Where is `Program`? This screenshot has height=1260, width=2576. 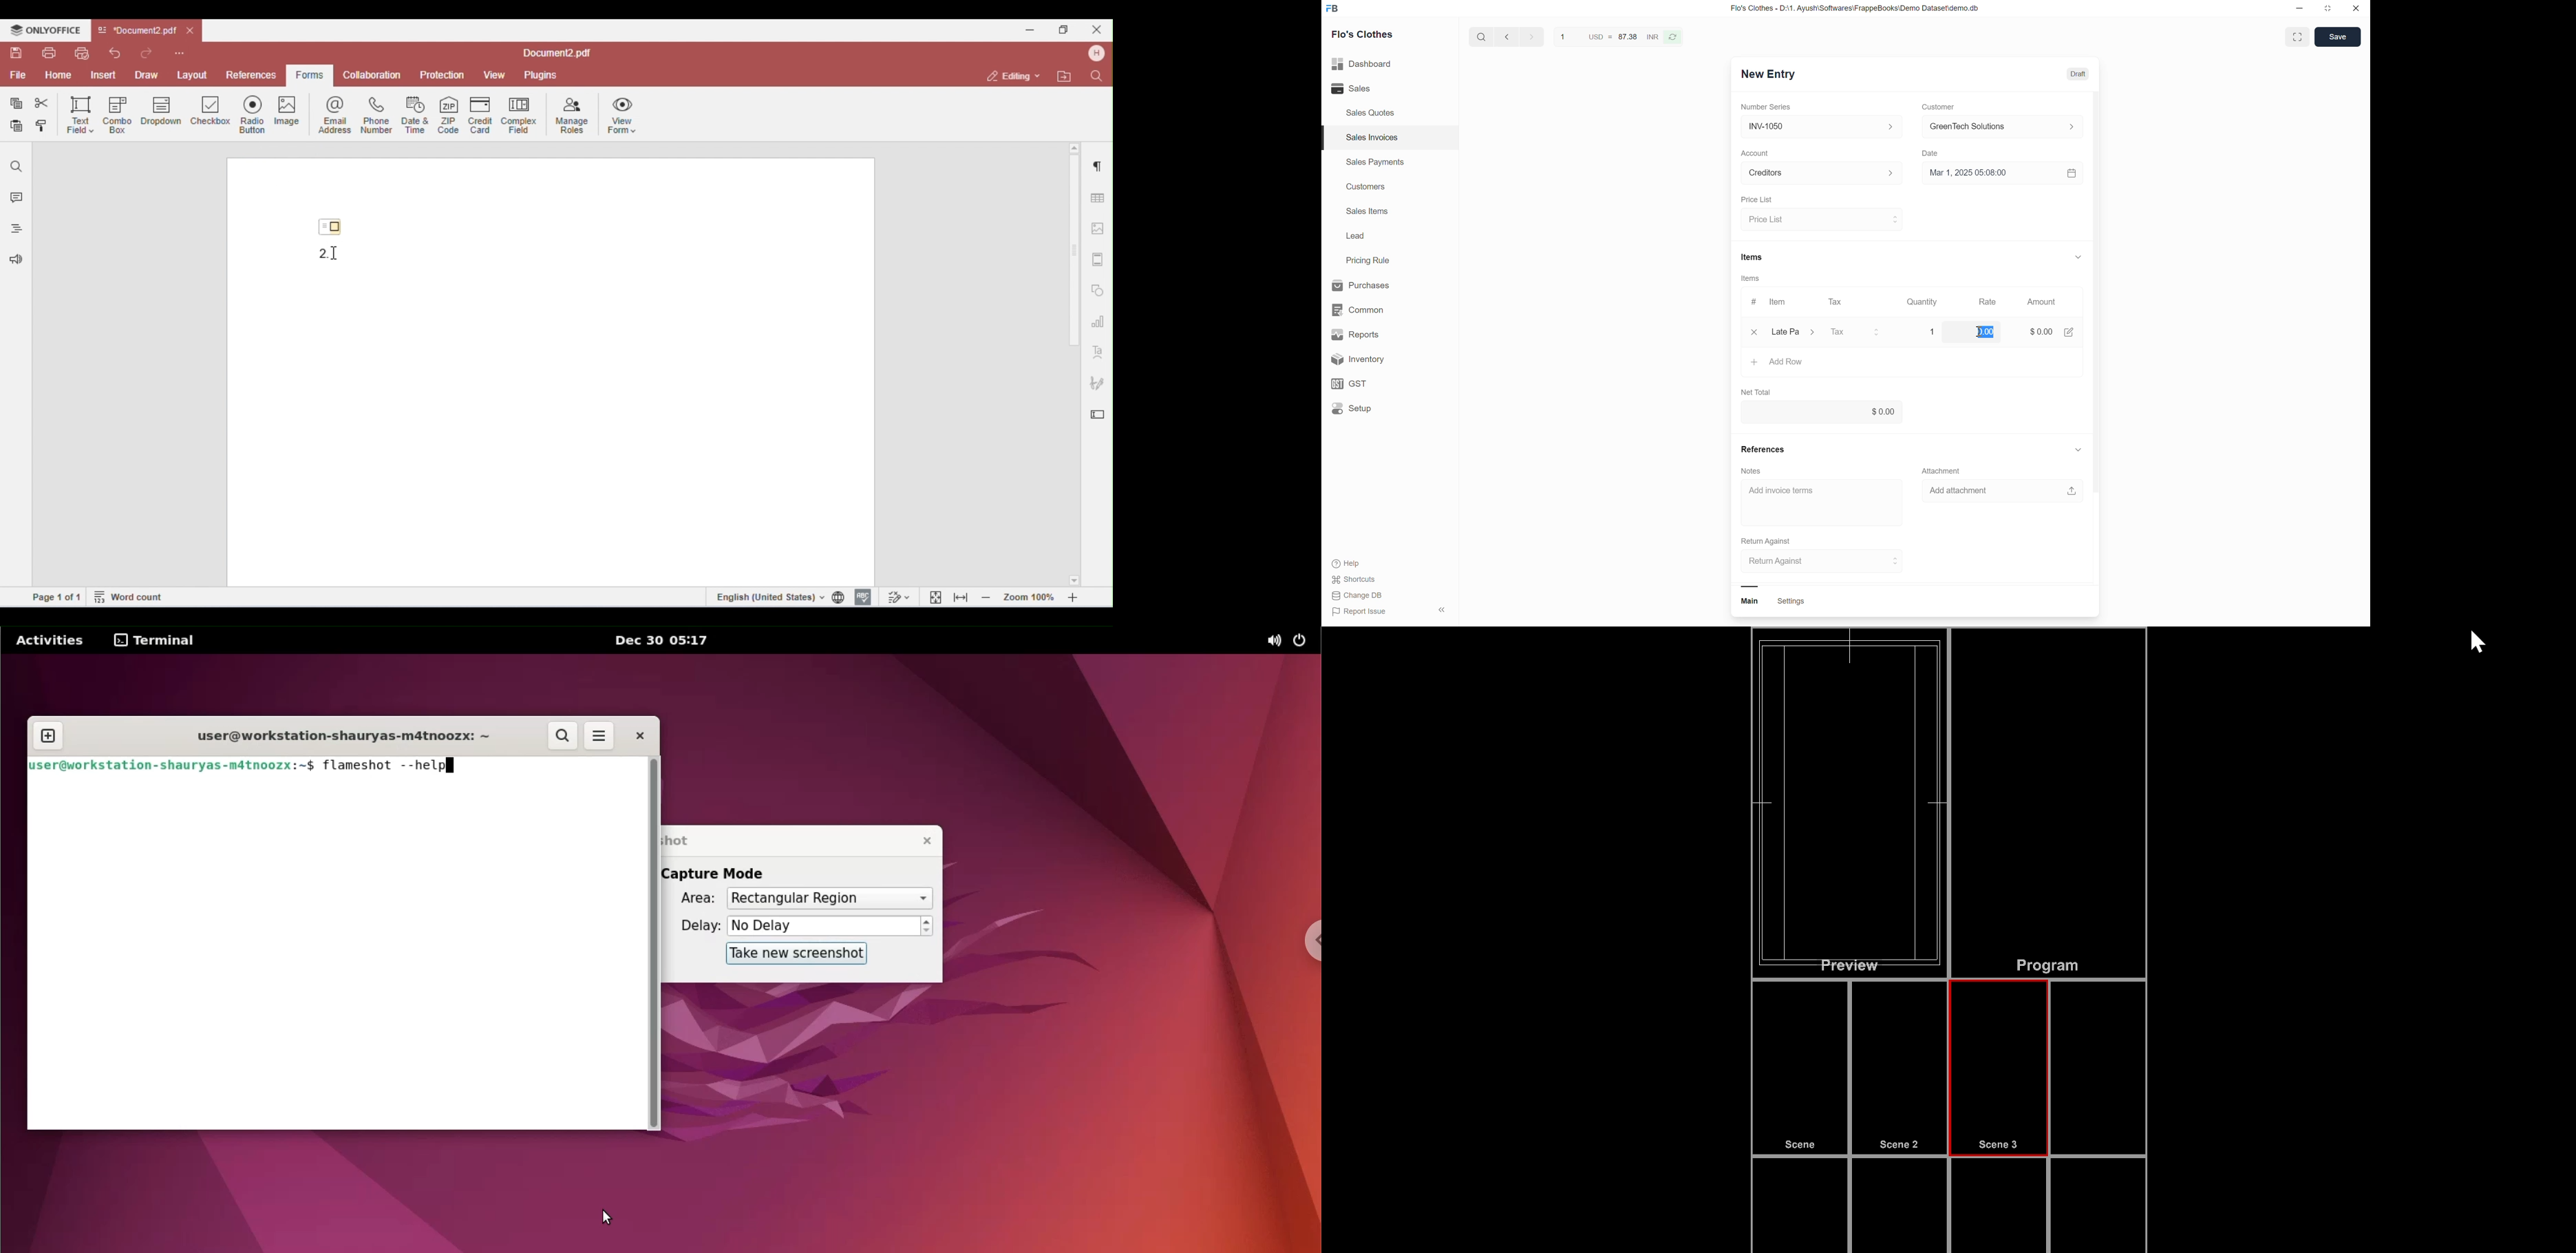
Program is located at coordinates (2049, 802).